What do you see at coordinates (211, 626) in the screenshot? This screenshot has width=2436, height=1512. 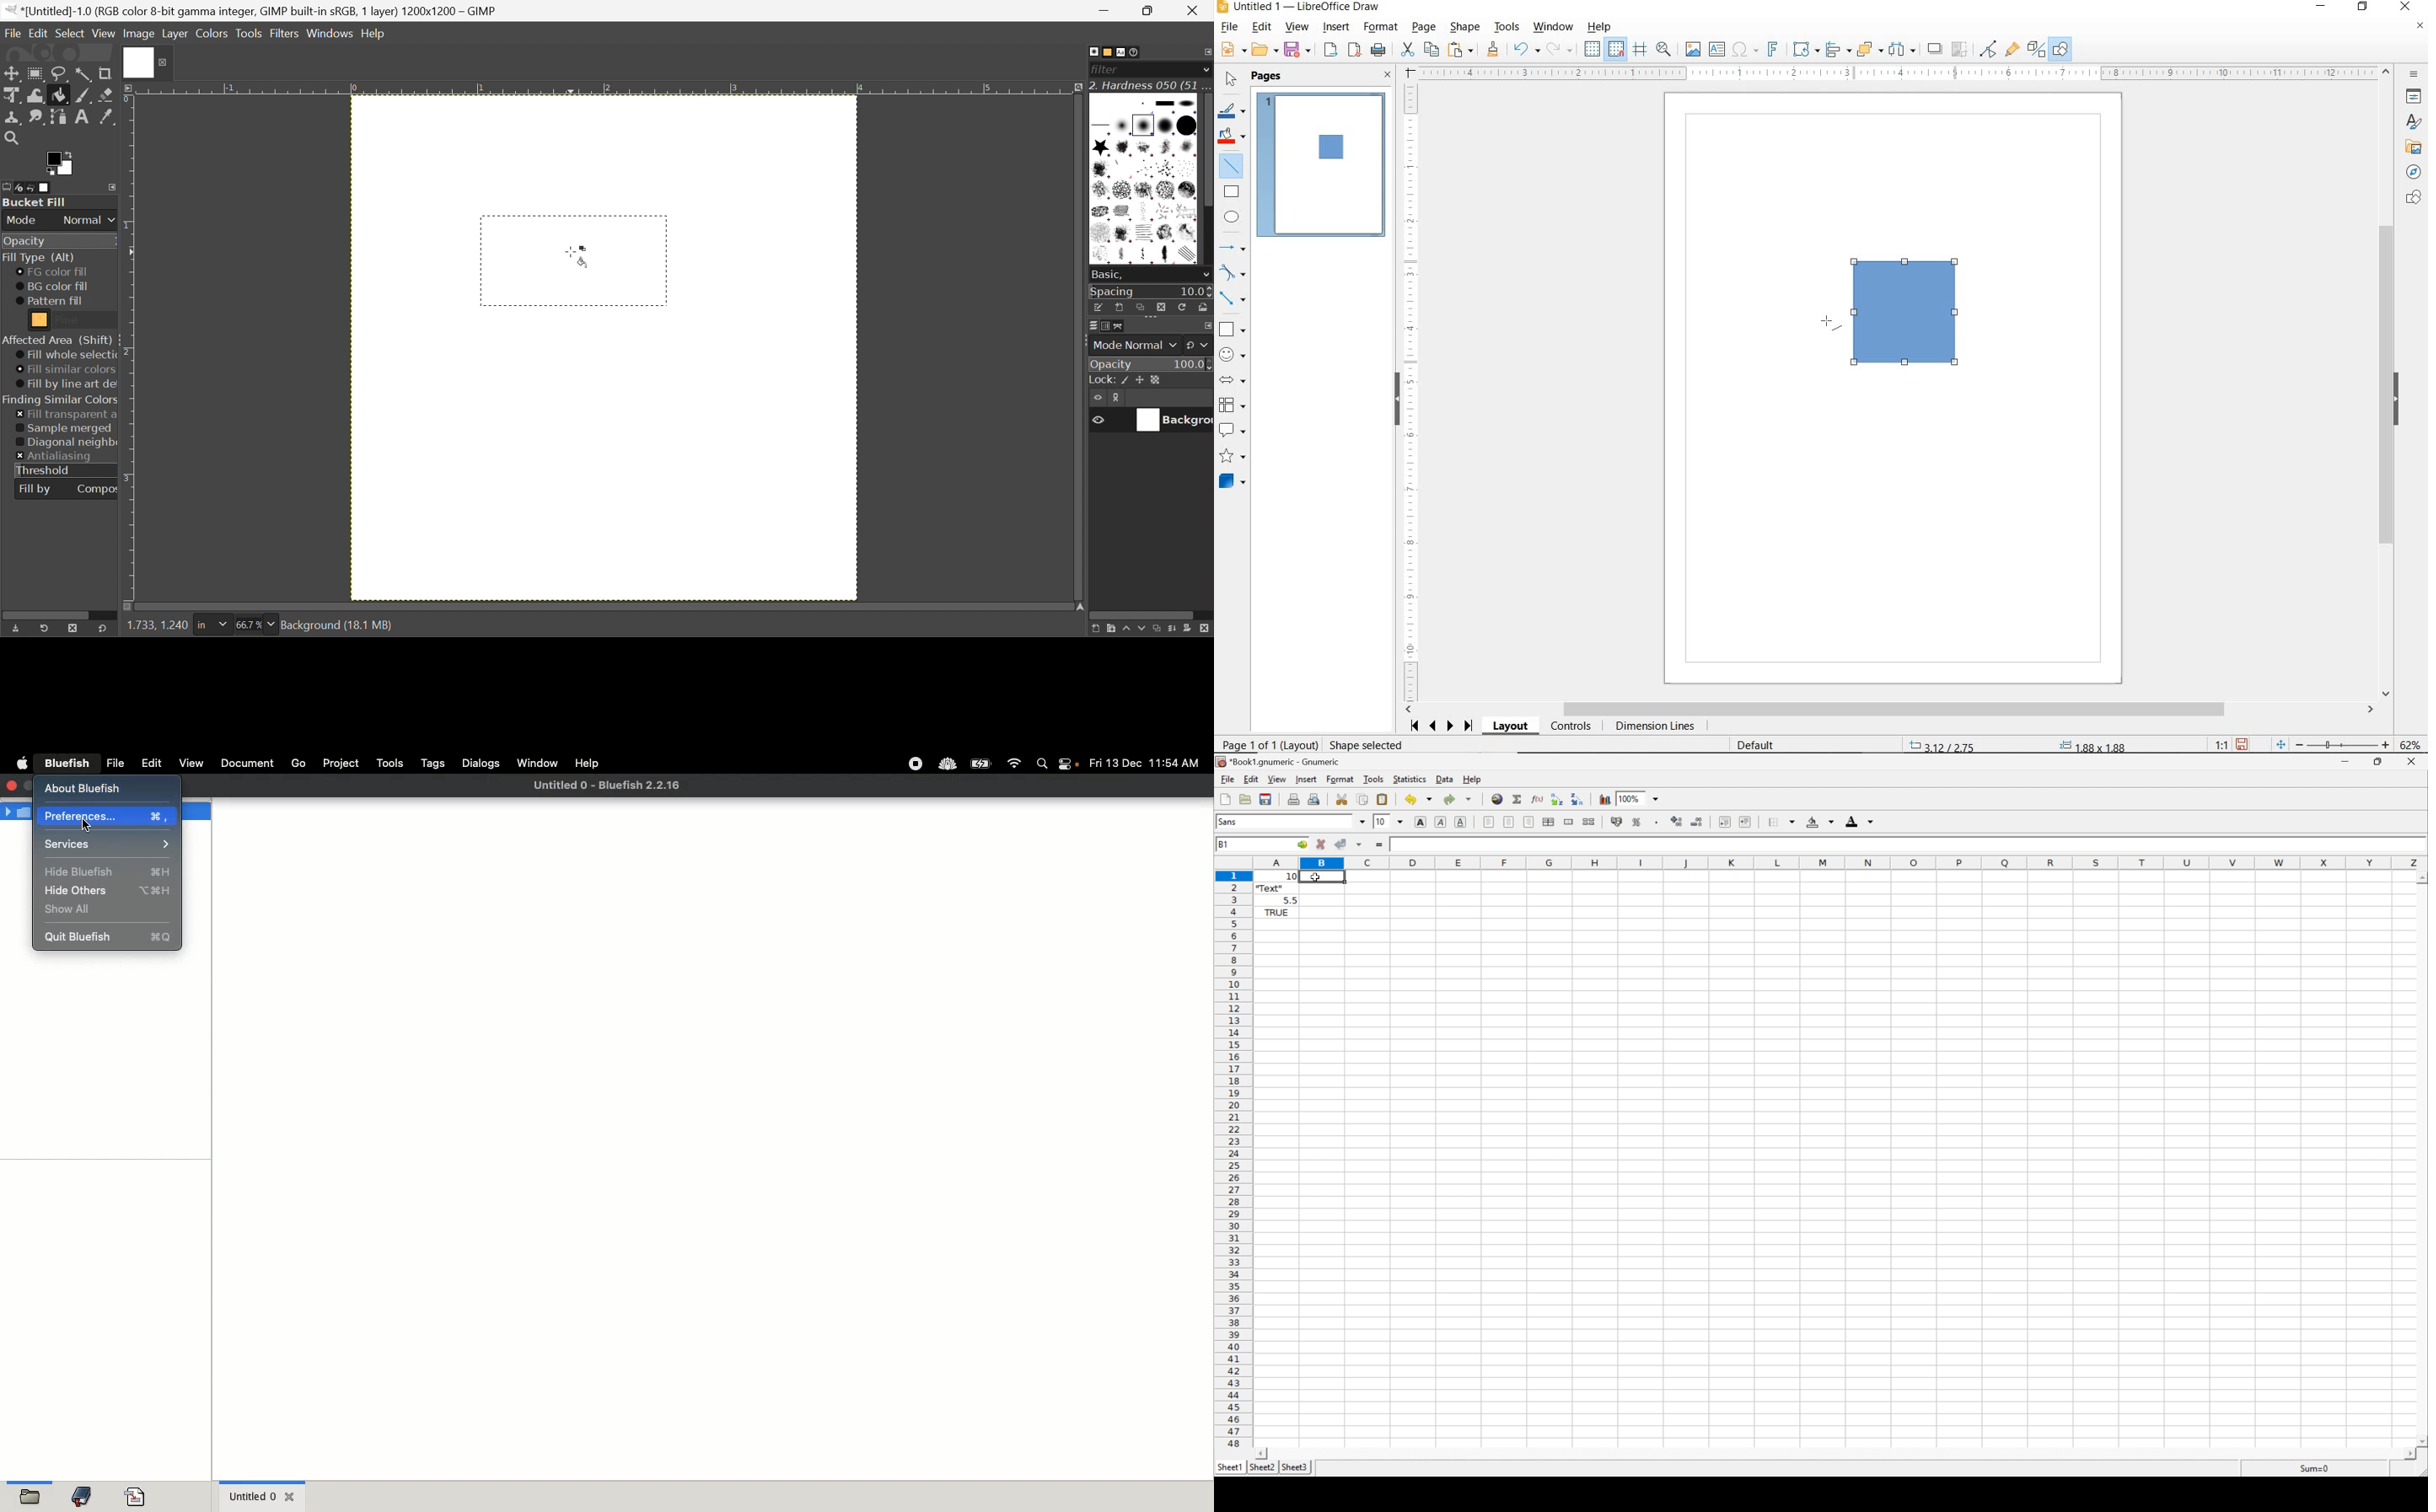 I see `inches` at bounding box center [211, 626].